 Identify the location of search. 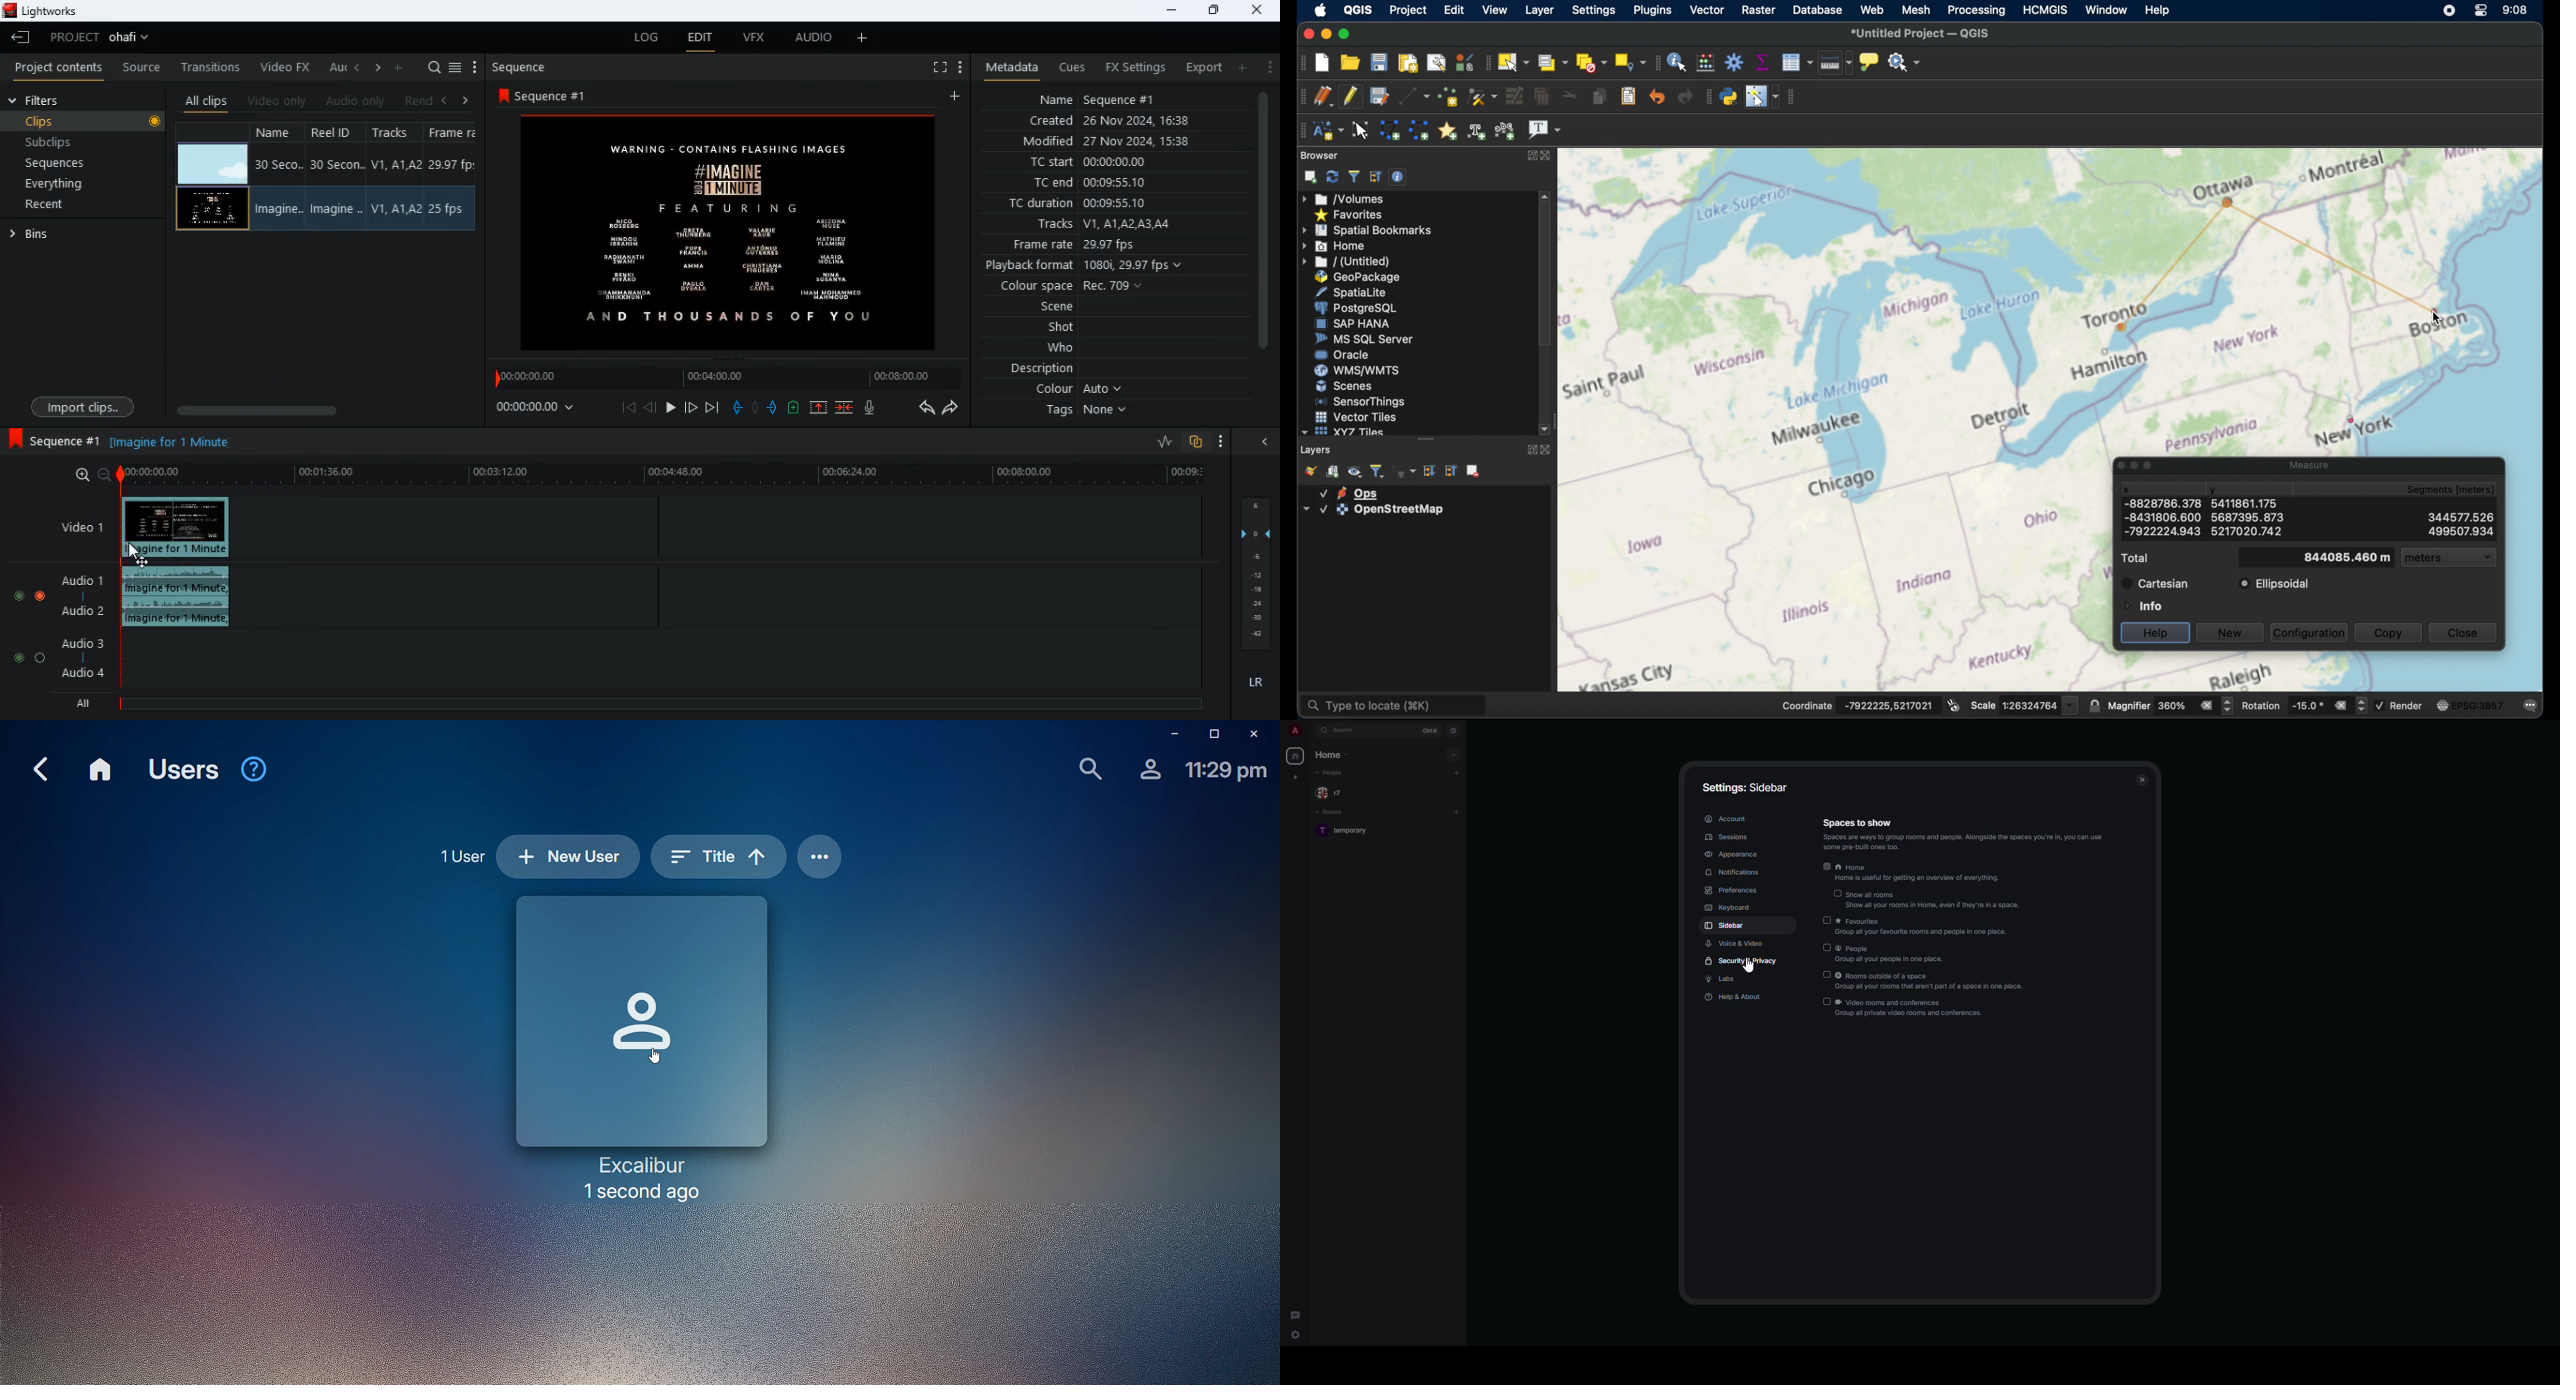
(435, 65).